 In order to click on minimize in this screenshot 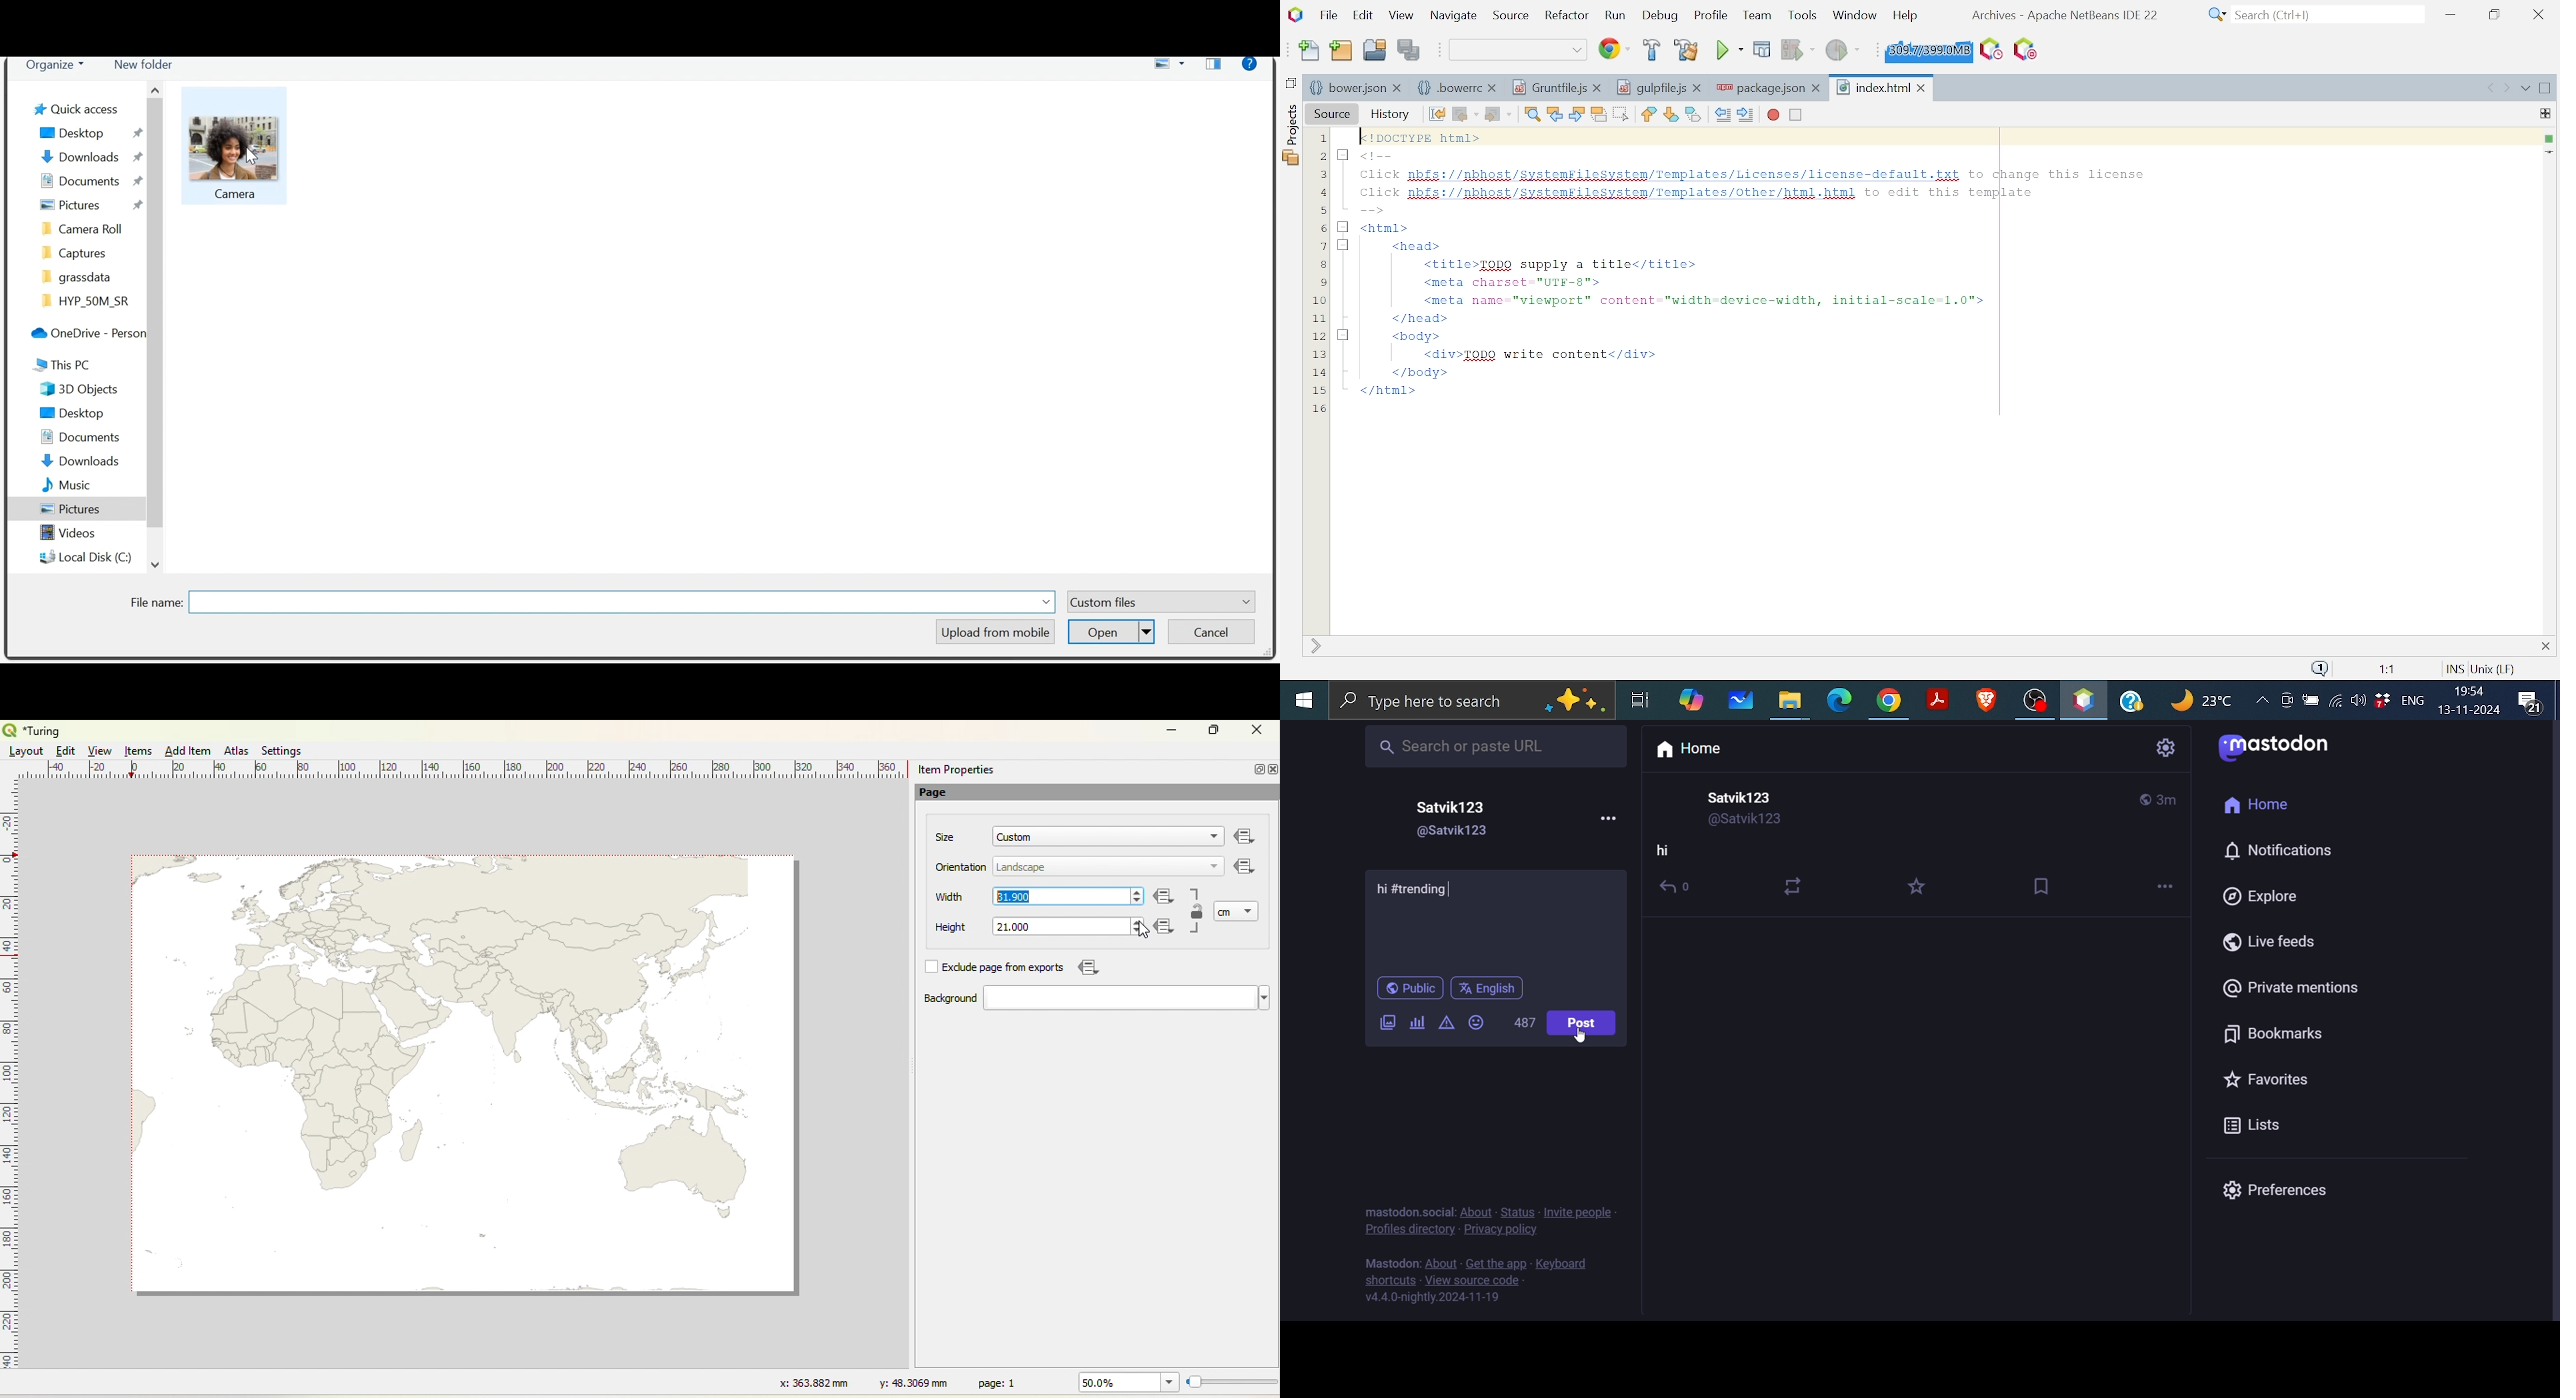, I will do `click(1346, 246)`.